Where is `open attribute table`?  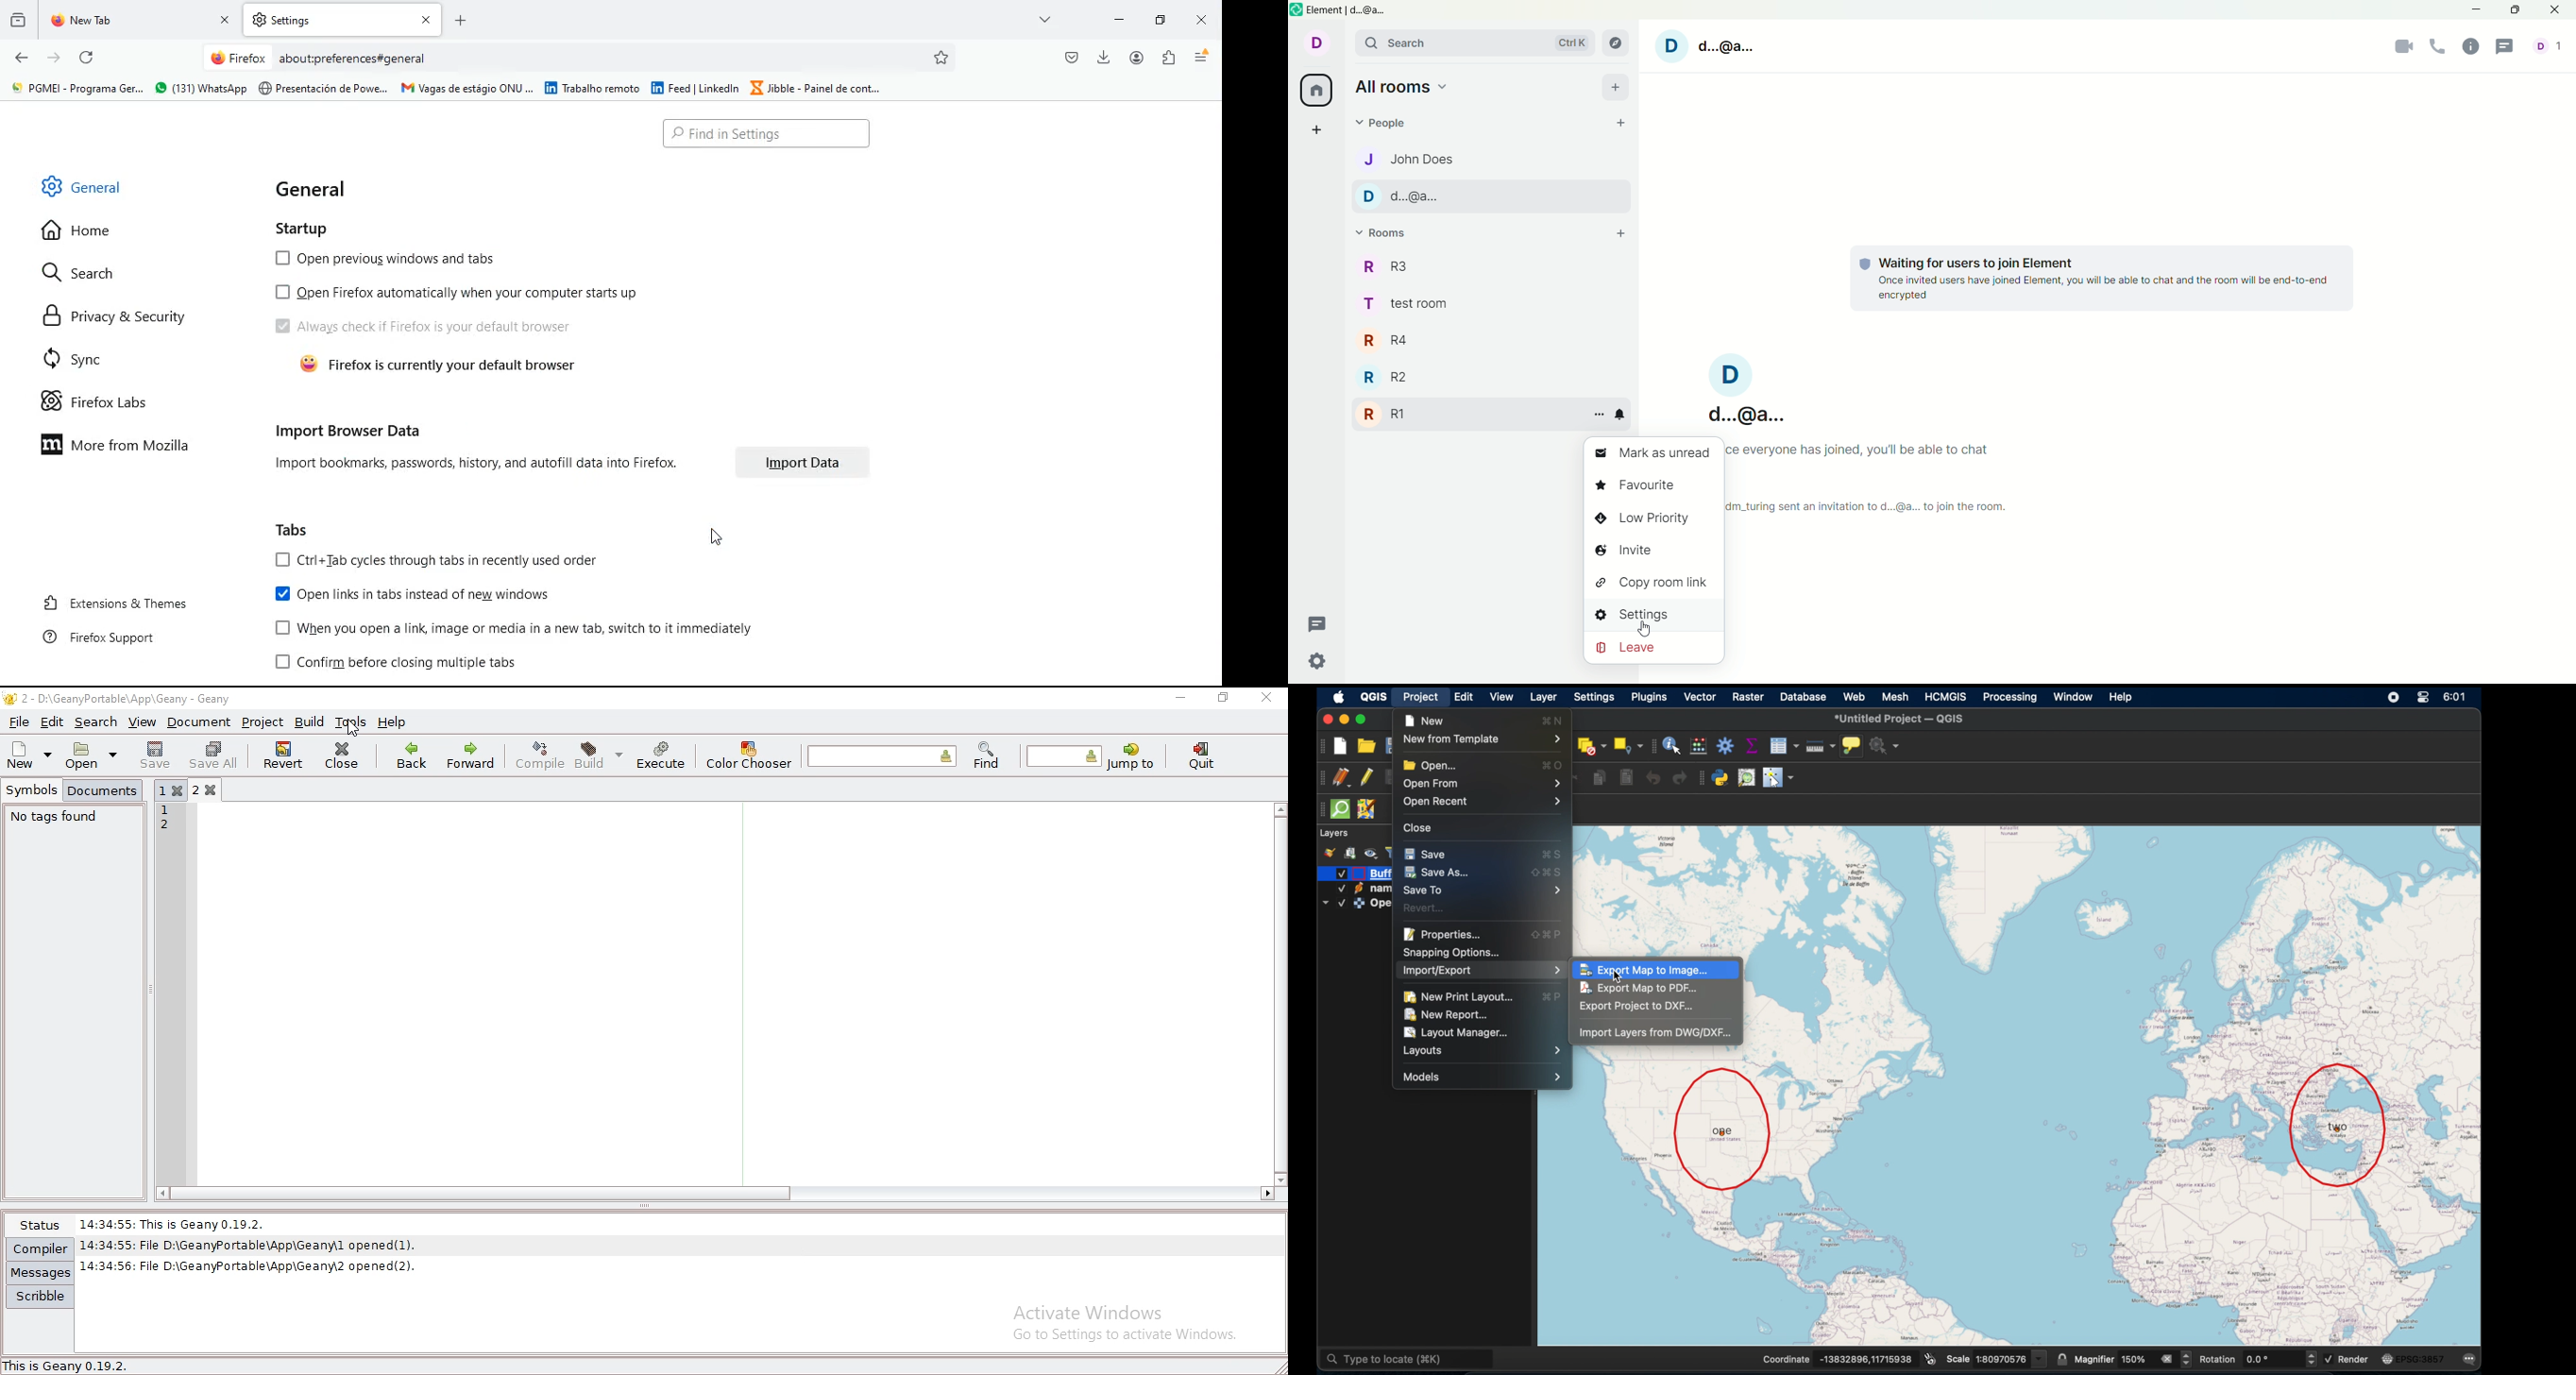 open attribute table is located at coordinates (1783, 745).